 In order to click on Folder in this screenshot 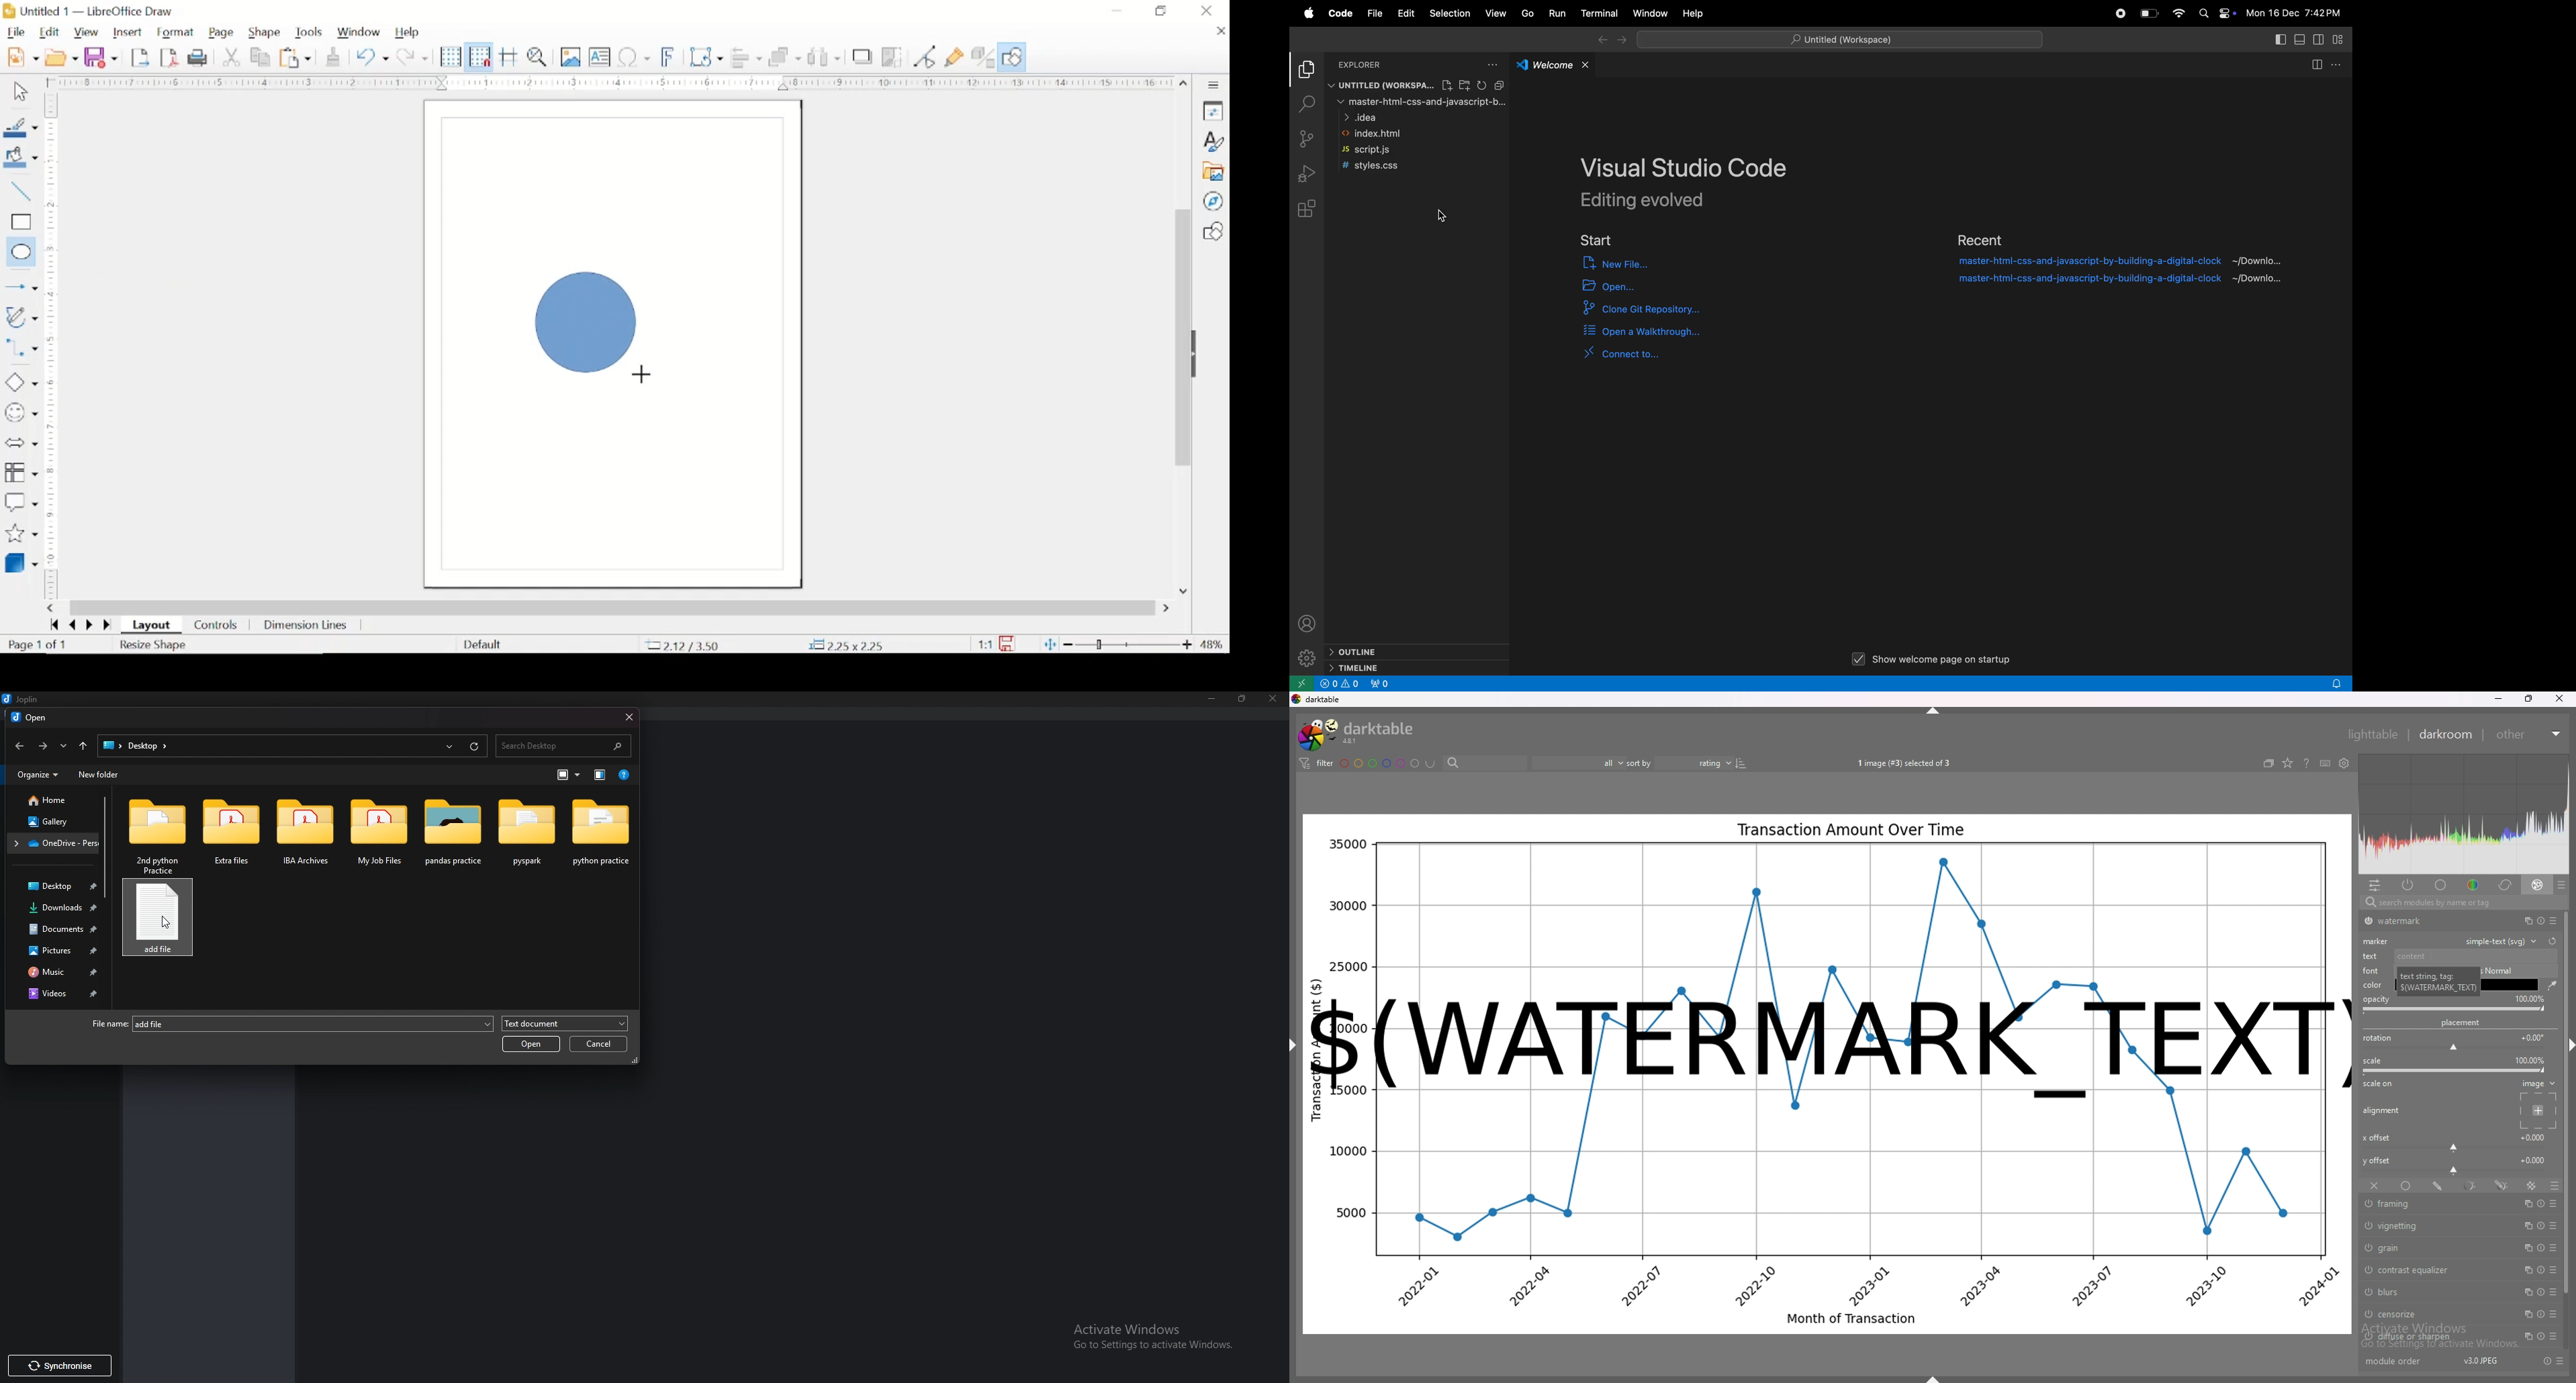, I will do `click(56, 843)`.